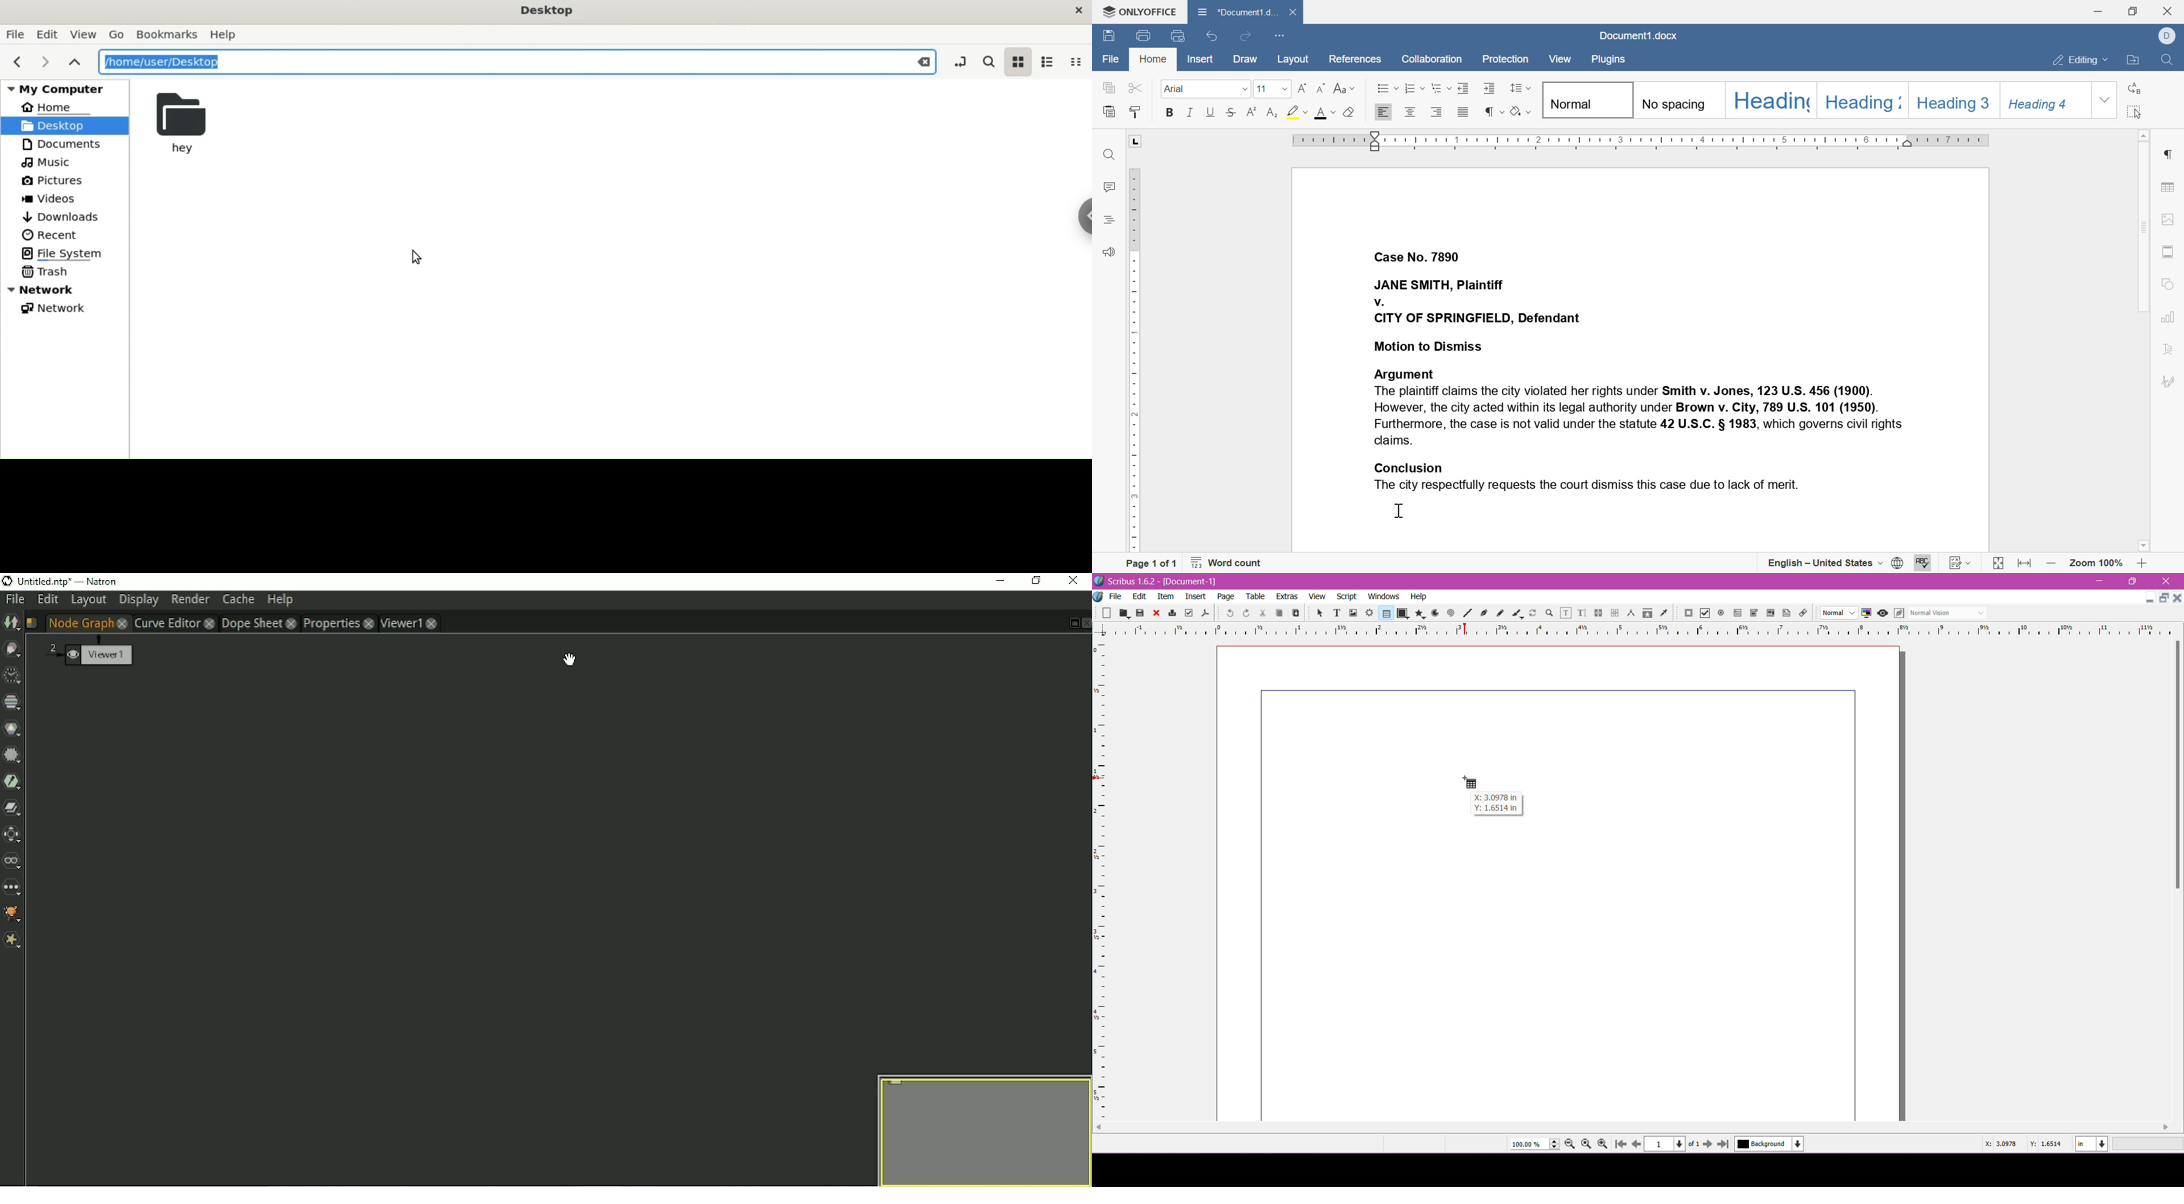 The width and height of the screenshot is (2184, 1204). I want to click on PDF Text Fields, so click(1735, 613).